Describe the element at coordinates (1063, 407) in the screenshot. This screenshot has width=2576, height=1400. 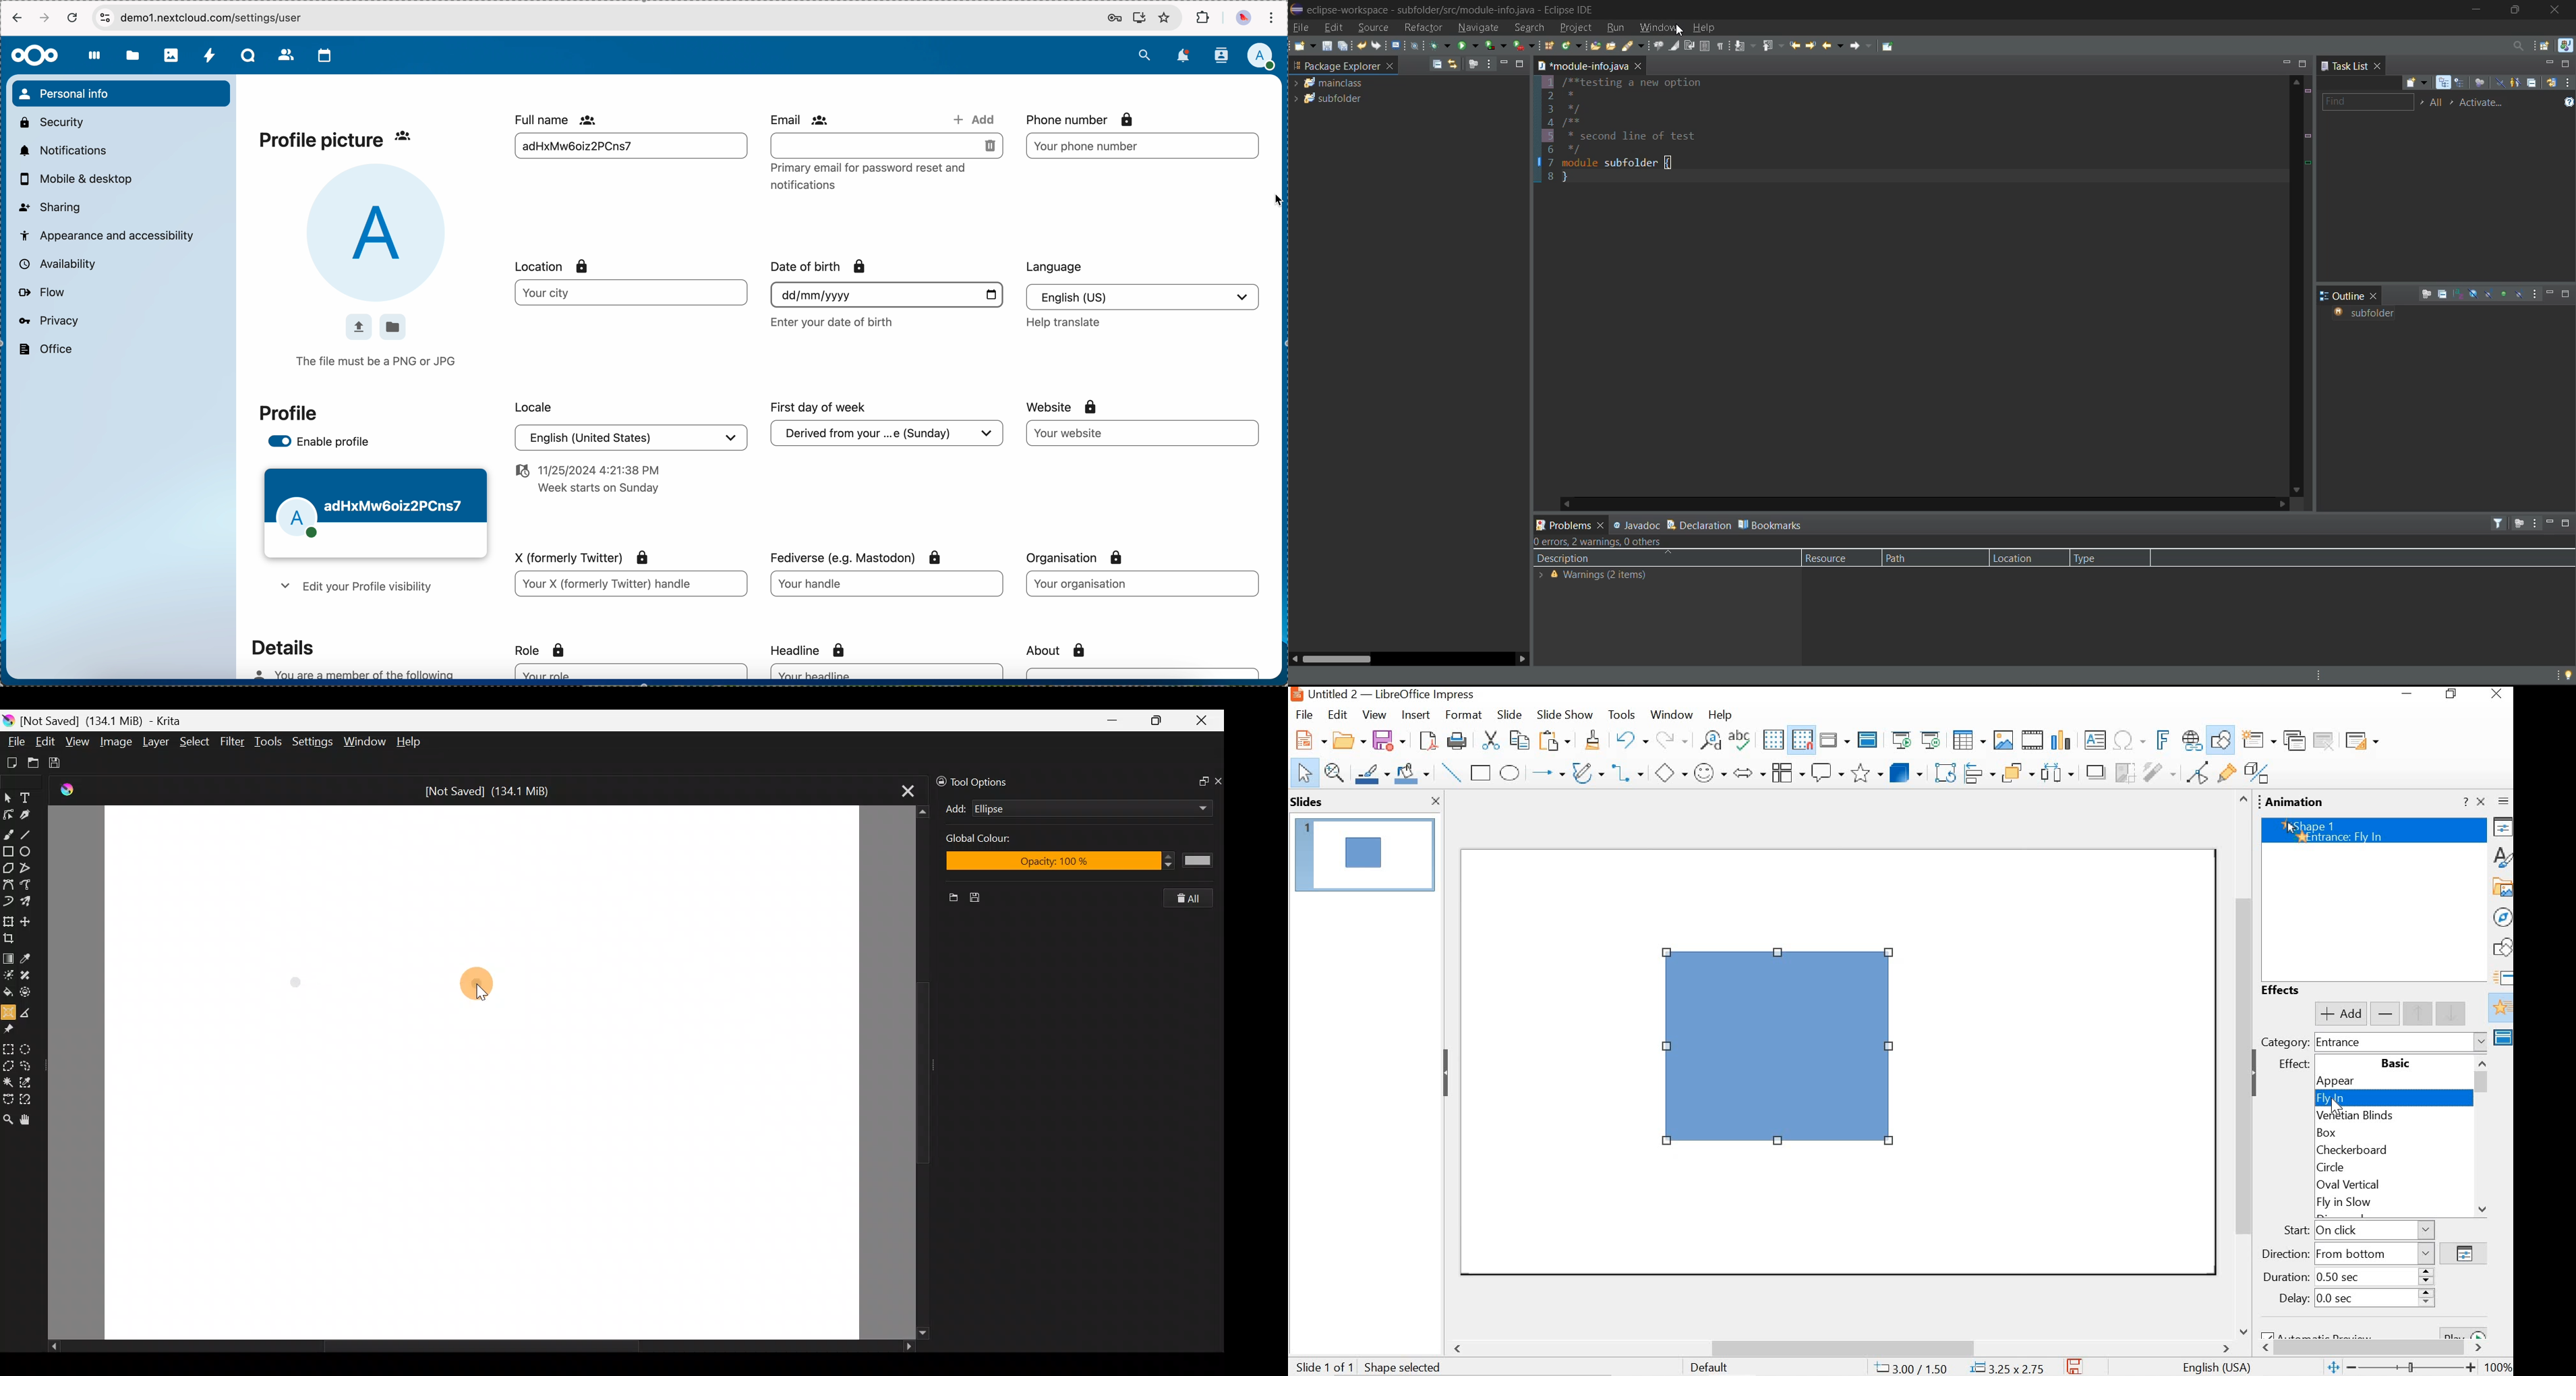
I see `website` at that location.